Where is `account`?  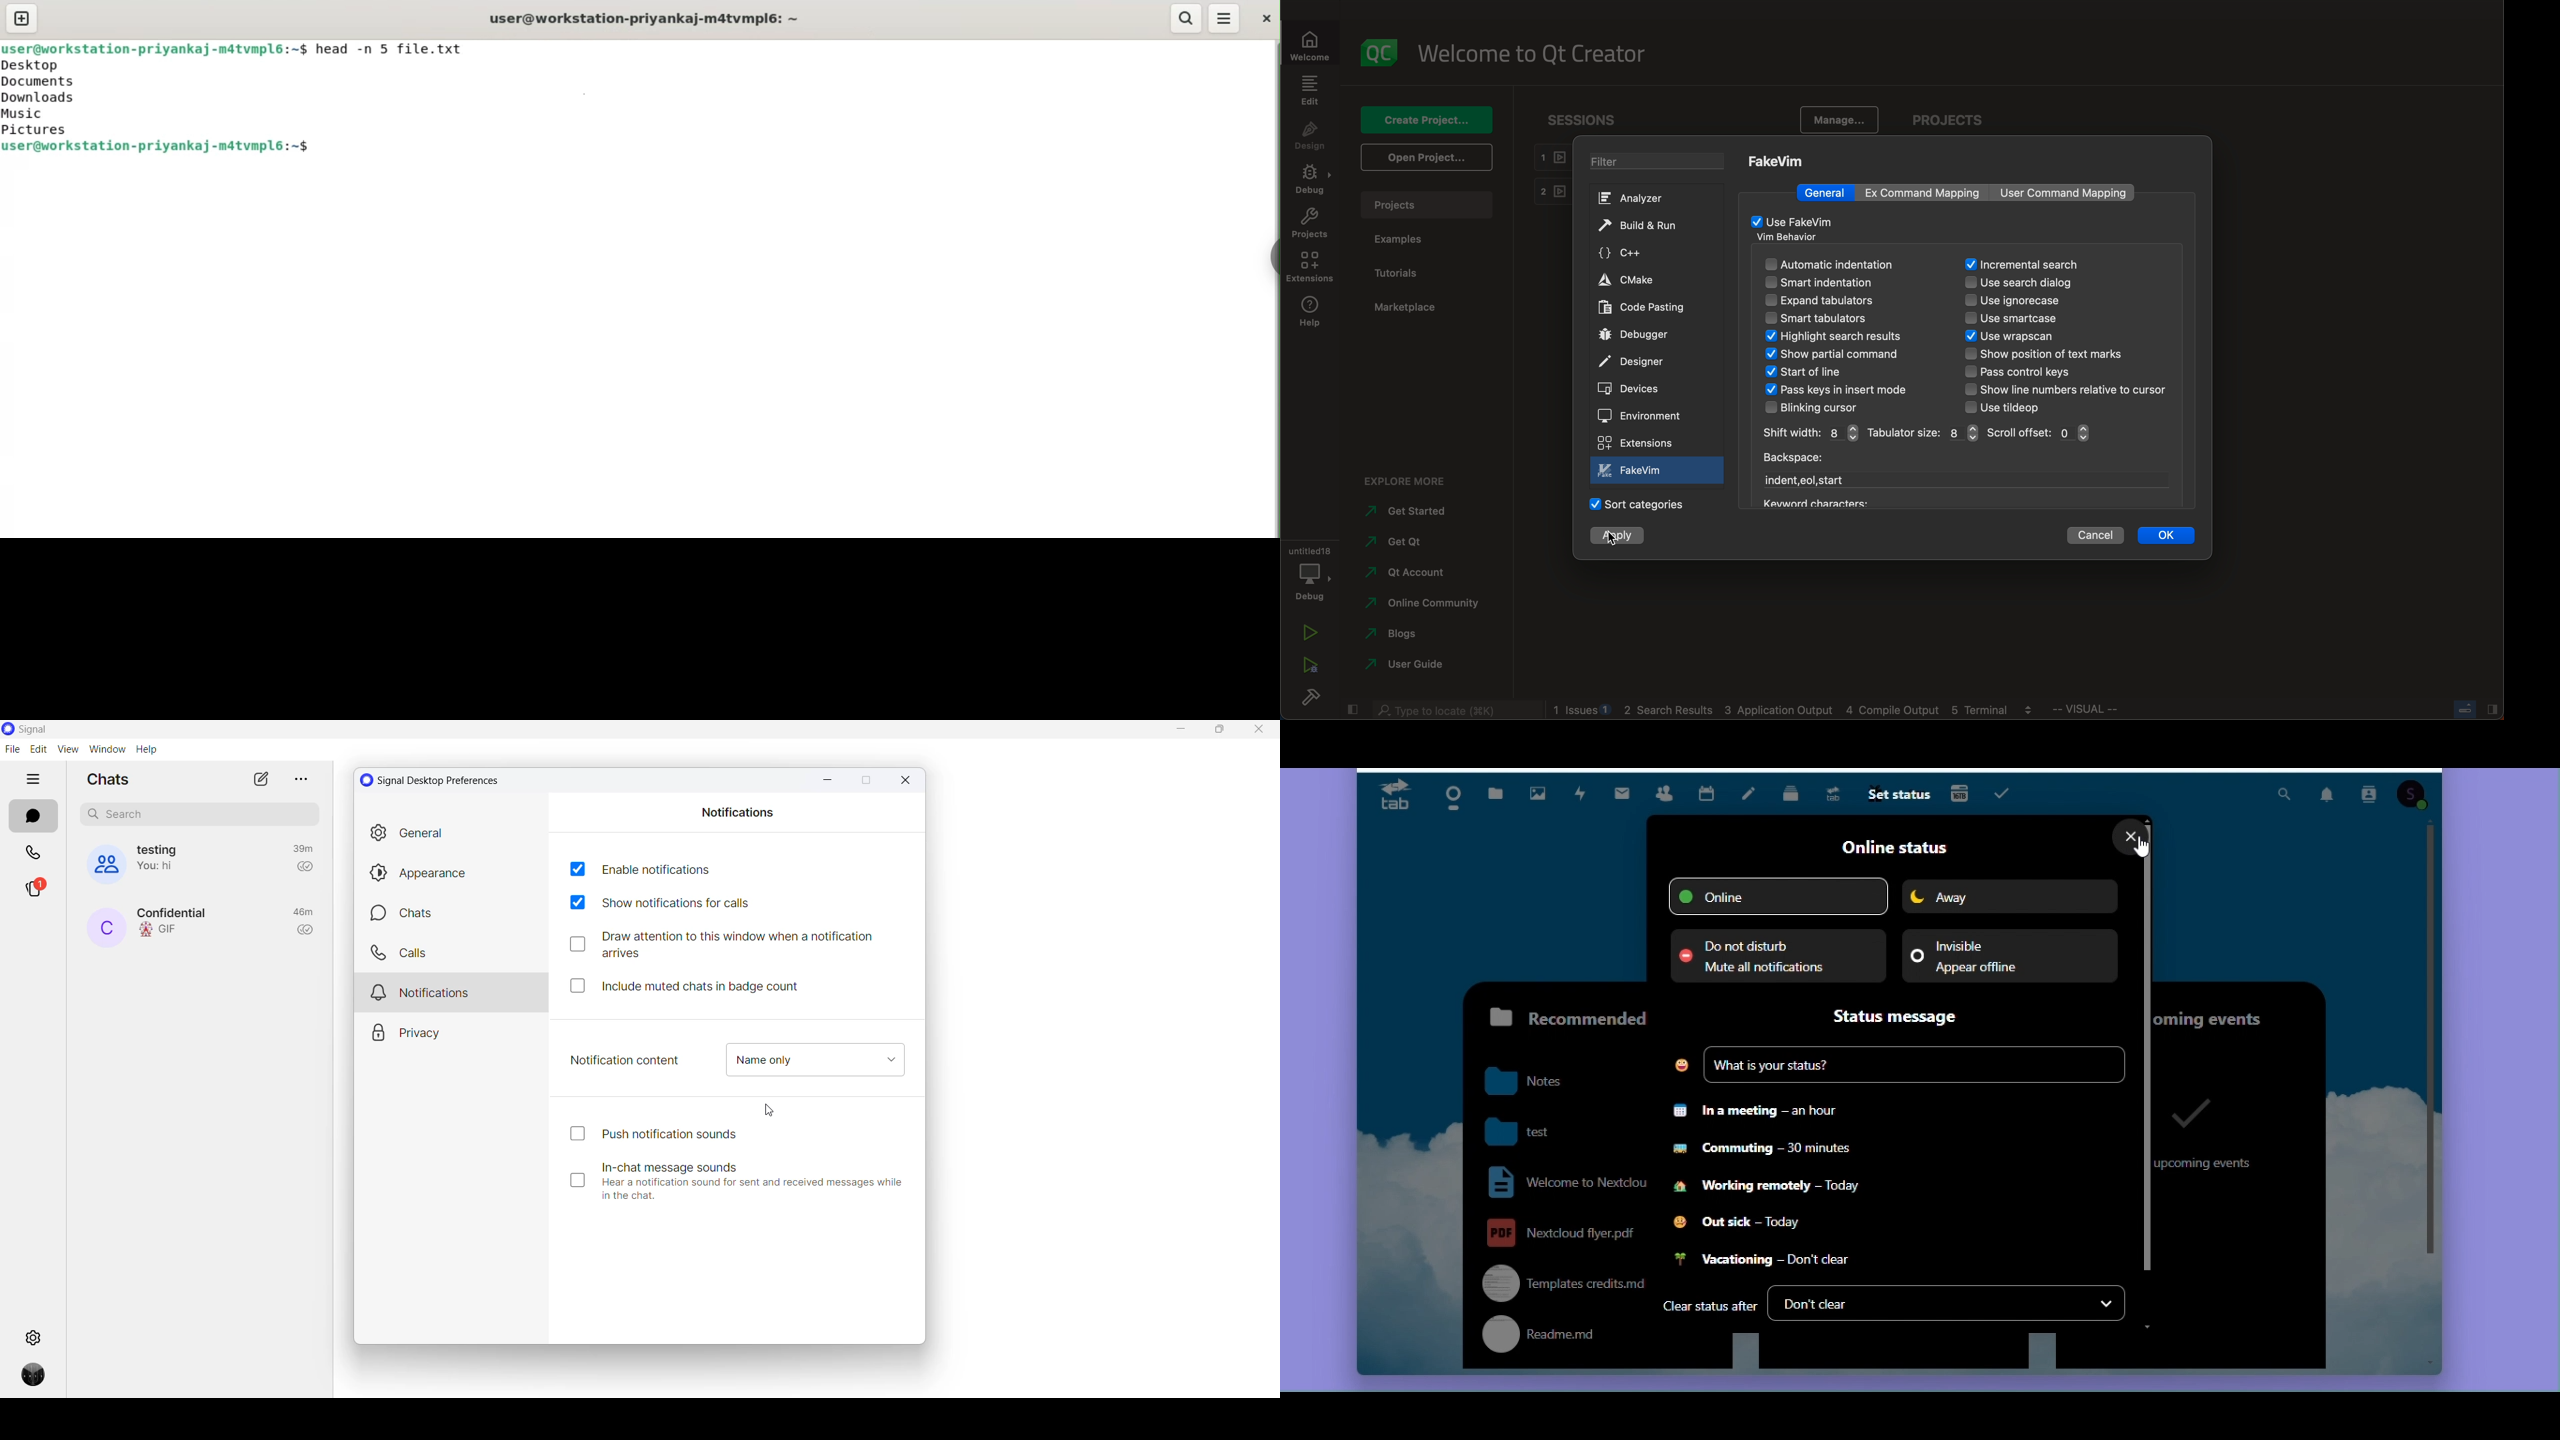
account is located at coordinates (1419, 573).